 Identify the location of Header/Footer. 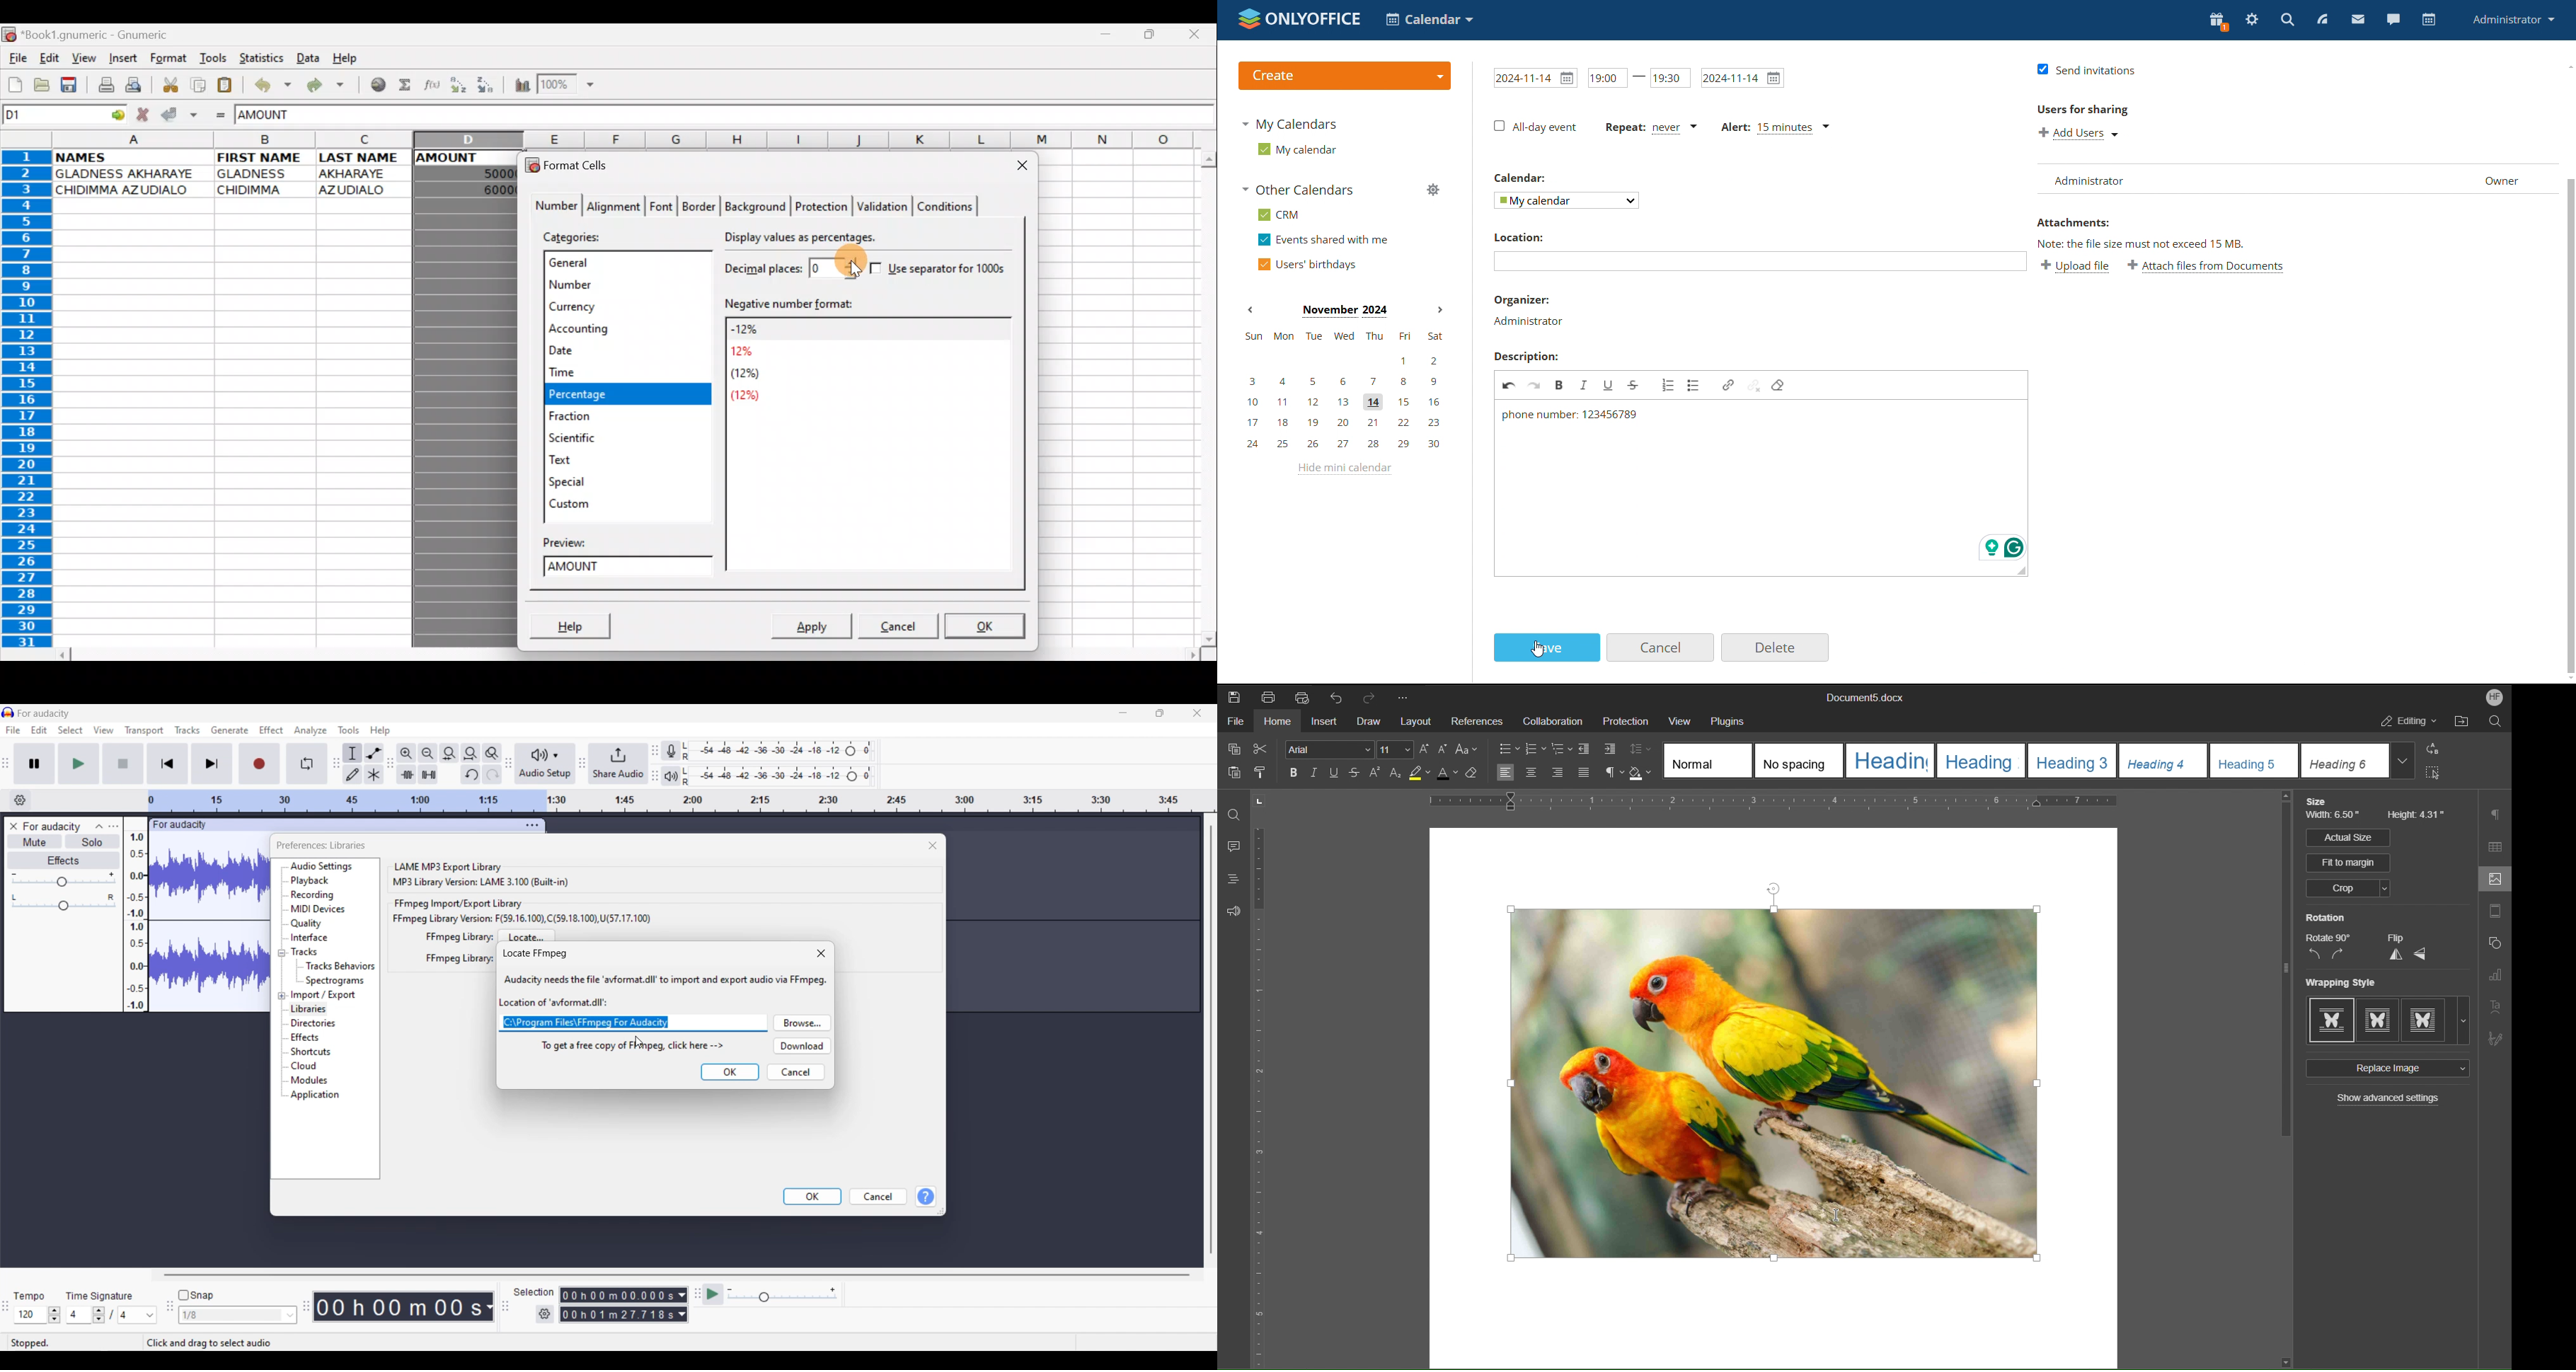
(2495, 914).